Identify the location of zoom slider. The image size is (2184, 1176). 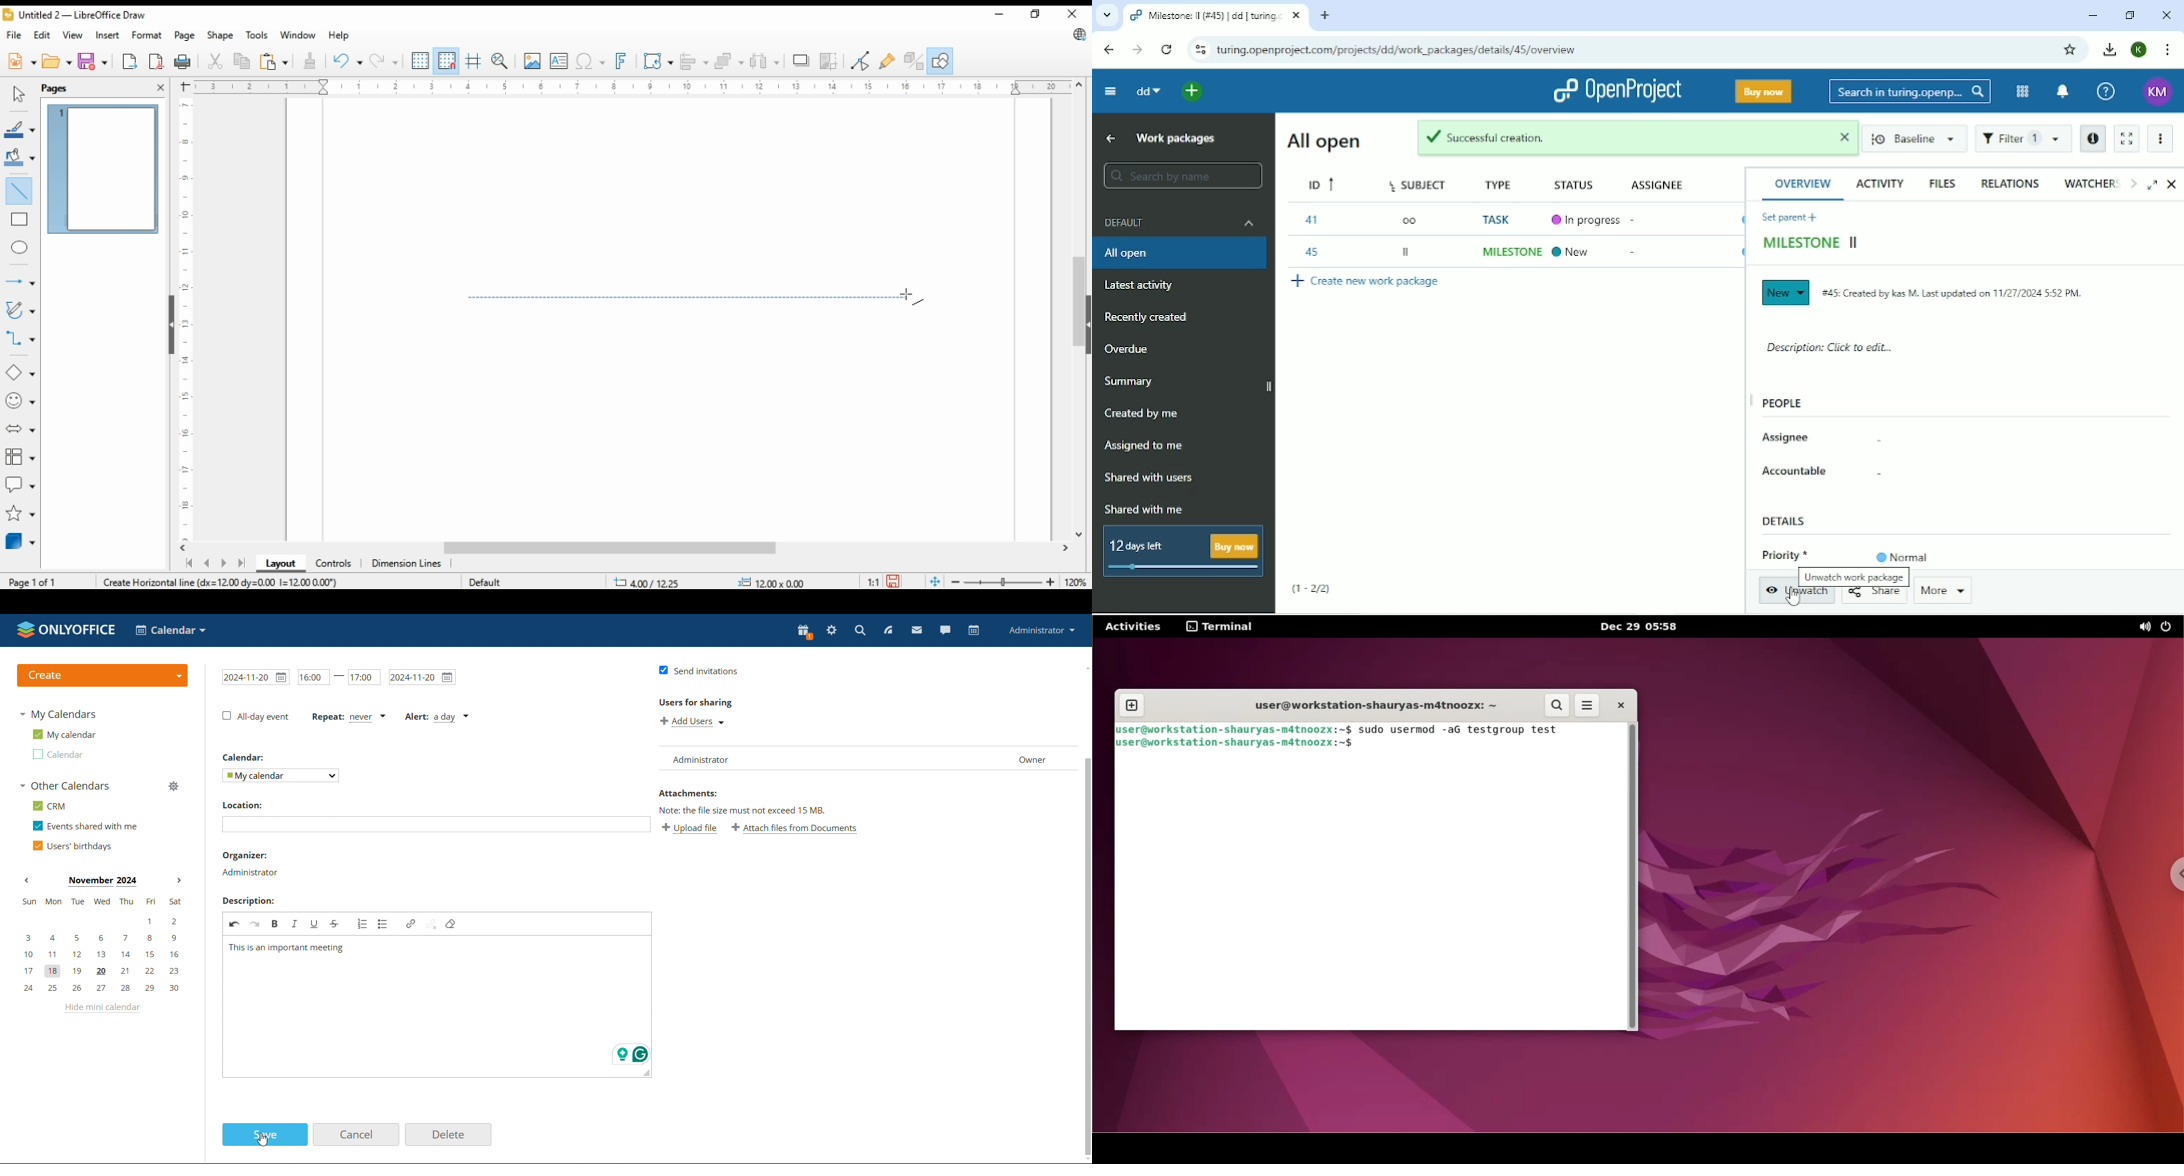
(1001, 582).